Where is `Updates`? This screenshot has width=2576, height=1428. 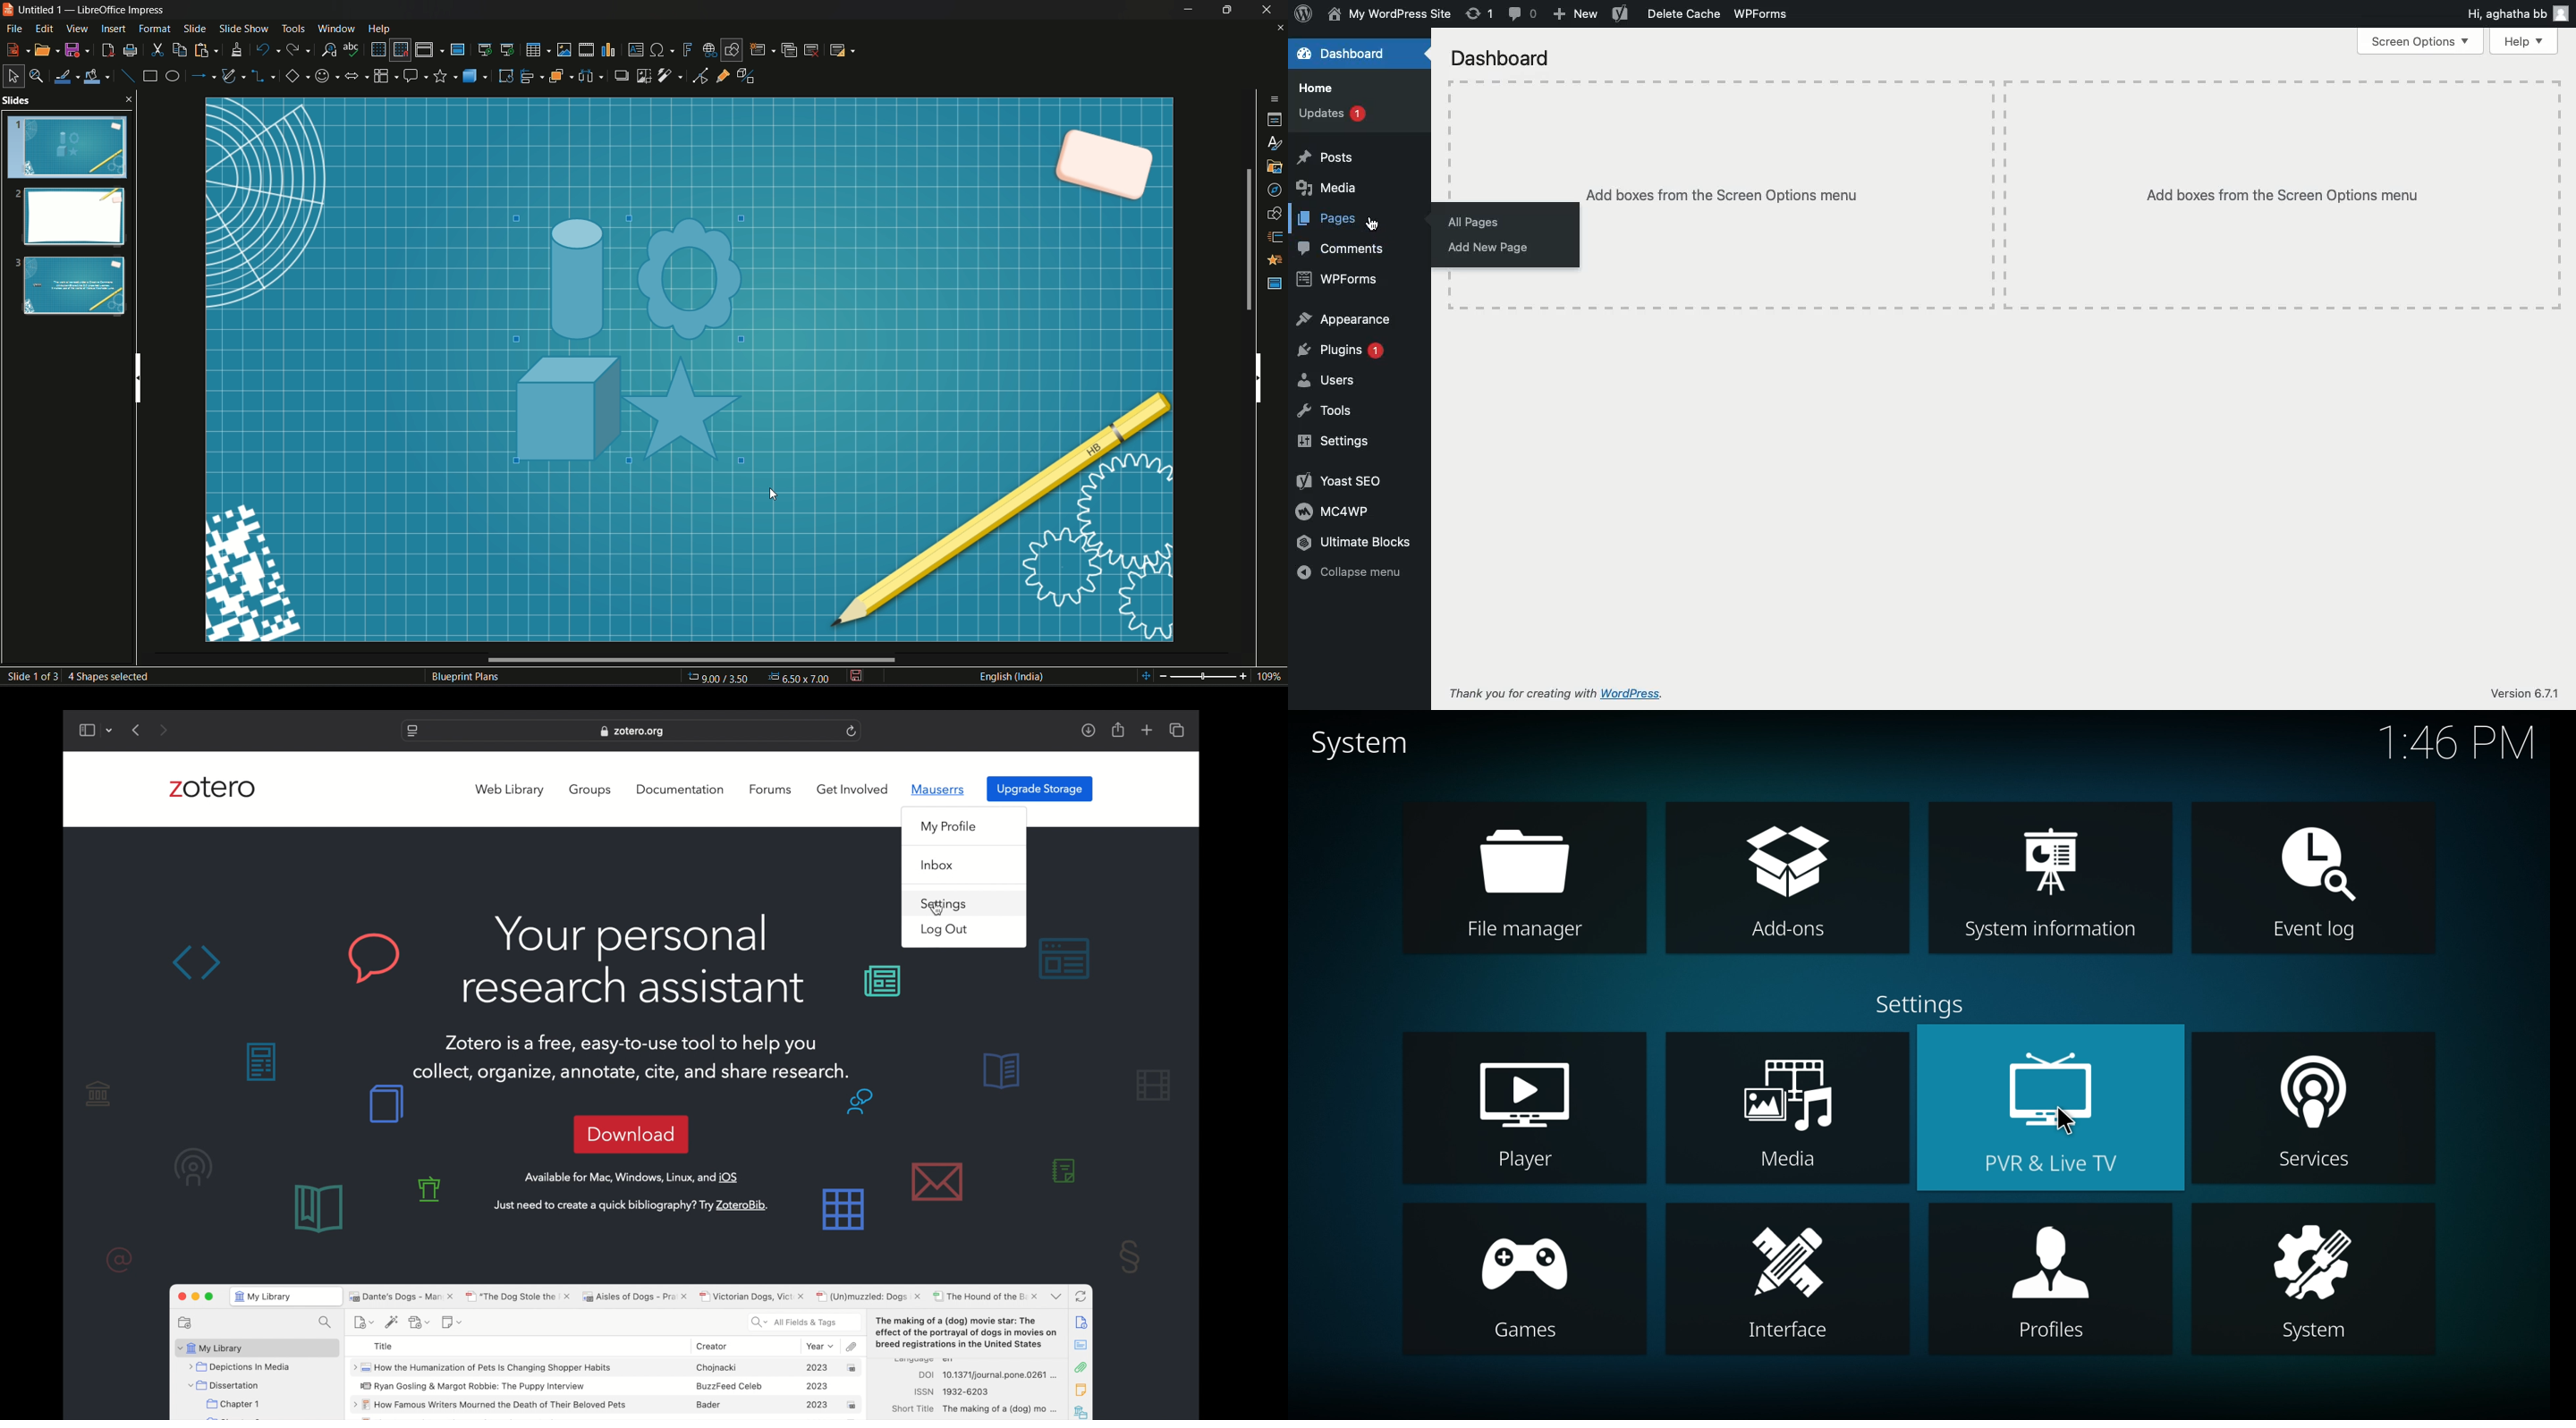
Updates is located at coordinates (1332, 112).